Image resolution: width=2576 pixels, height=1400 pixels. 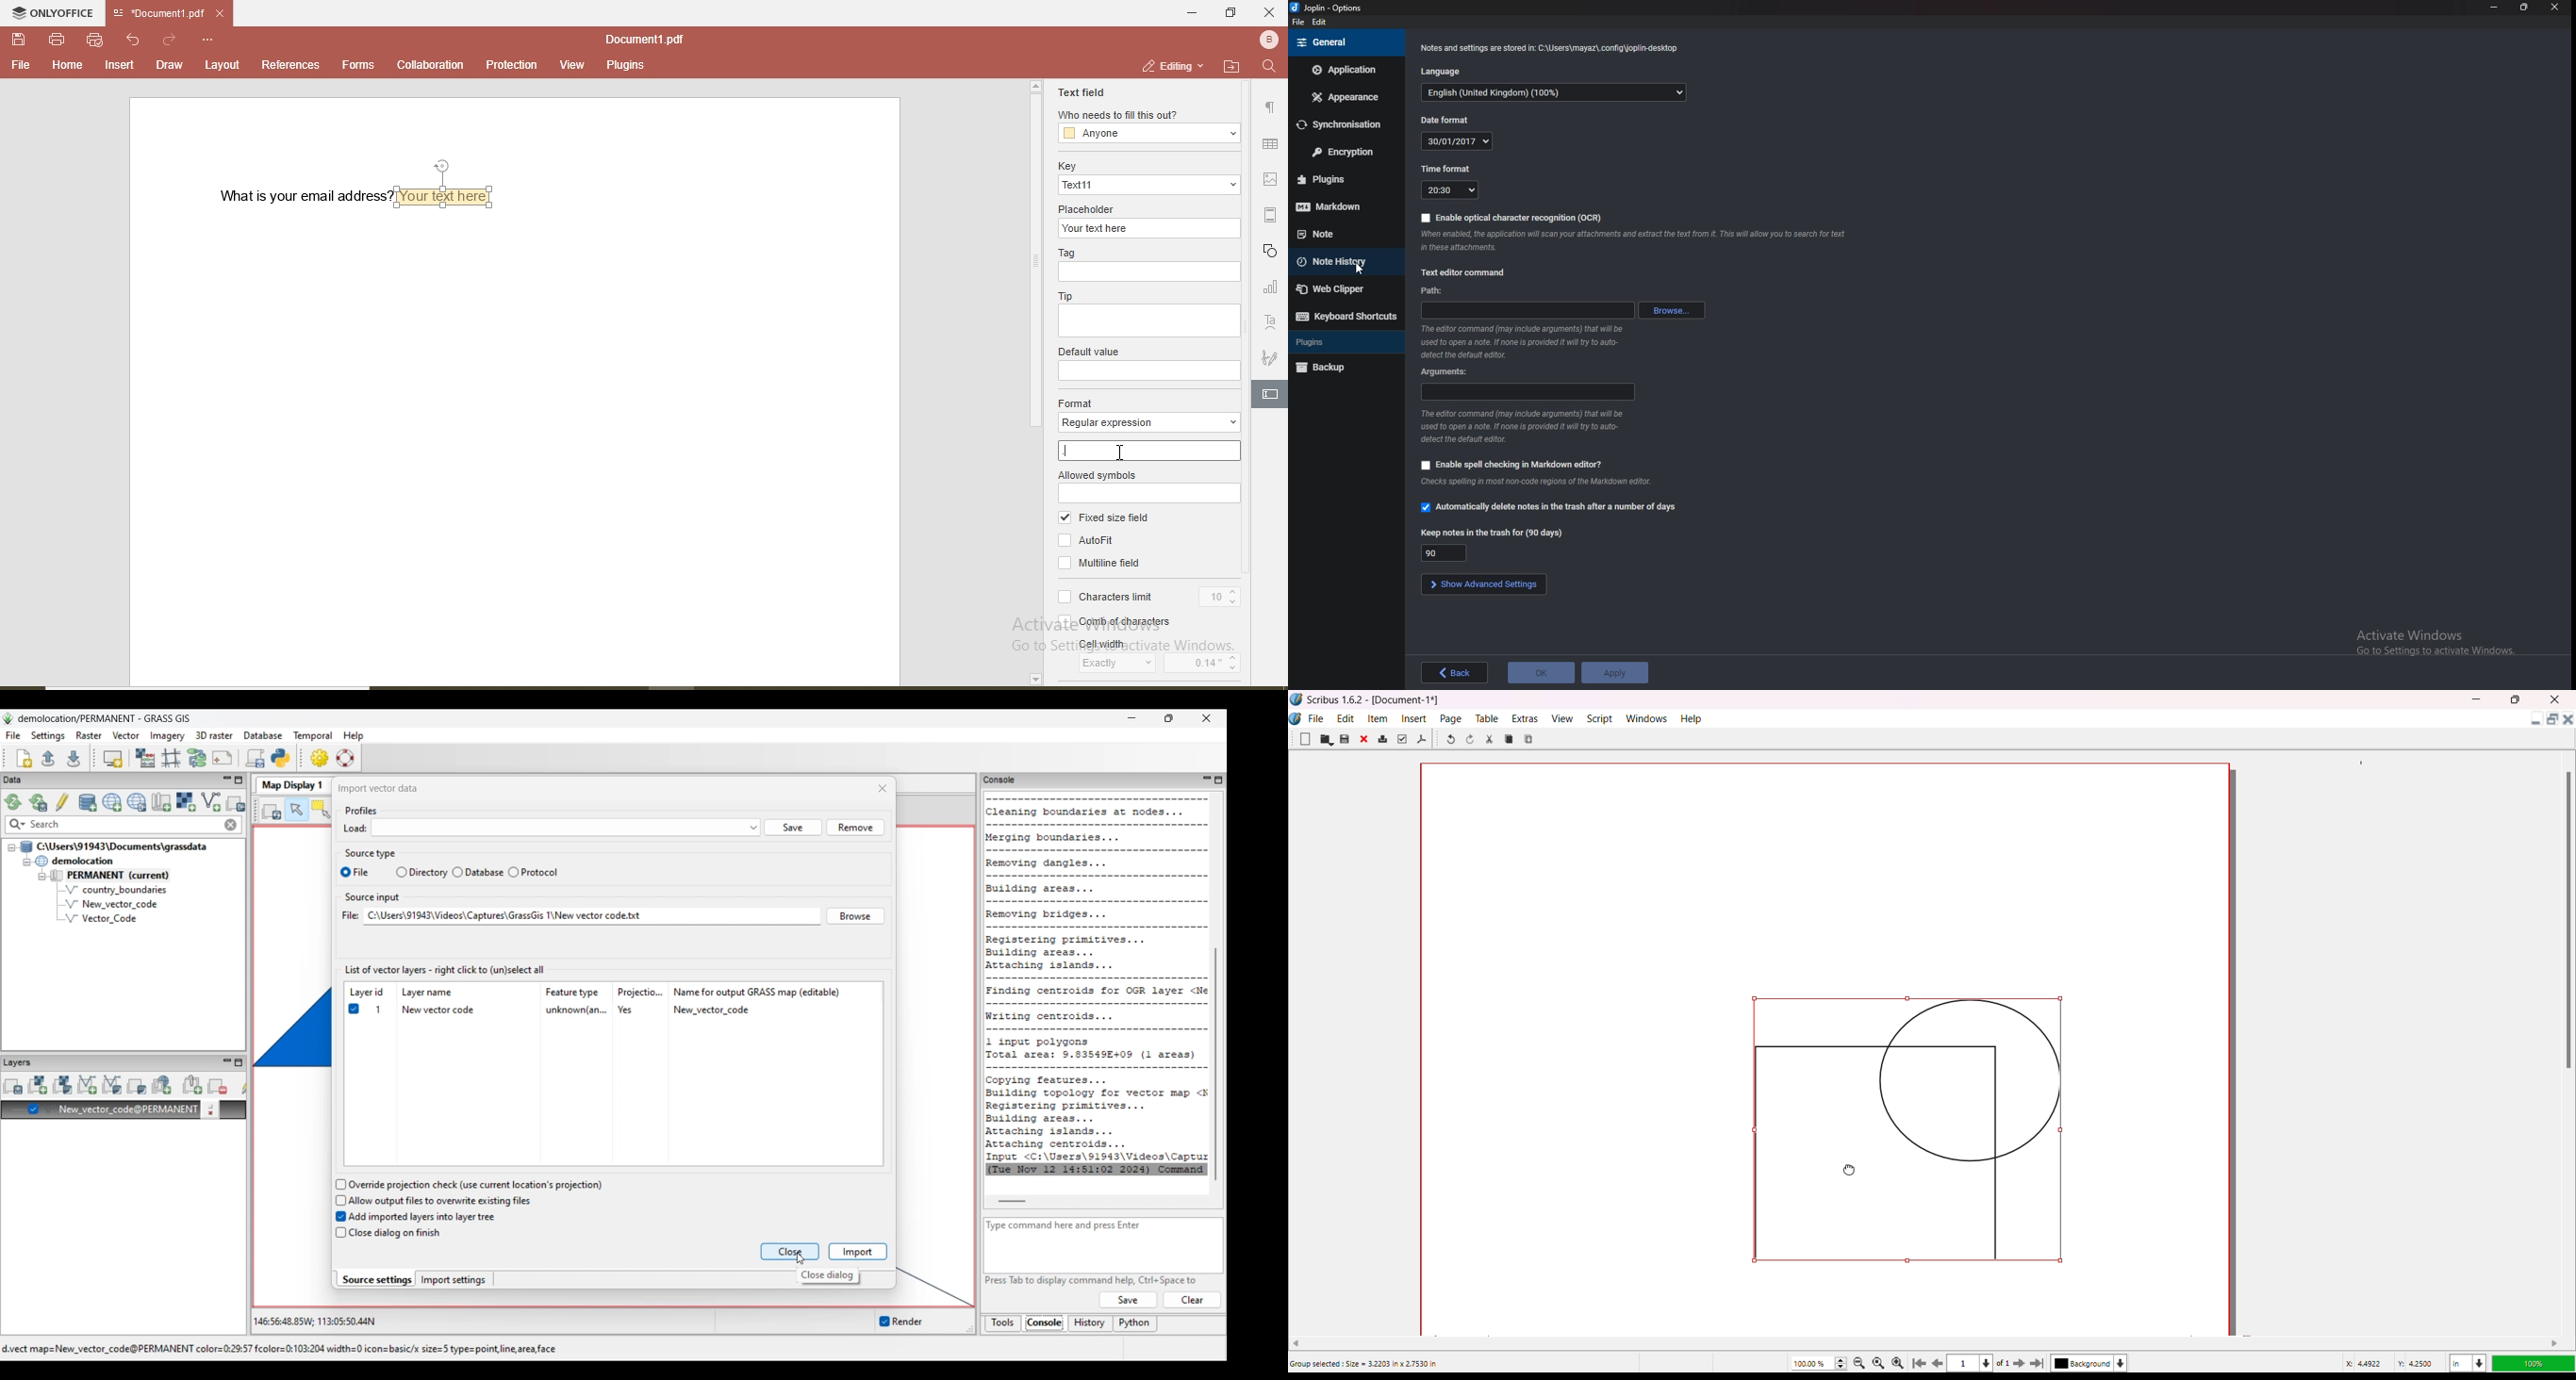 I want to click on Layer id, so click(x=367, y=993).